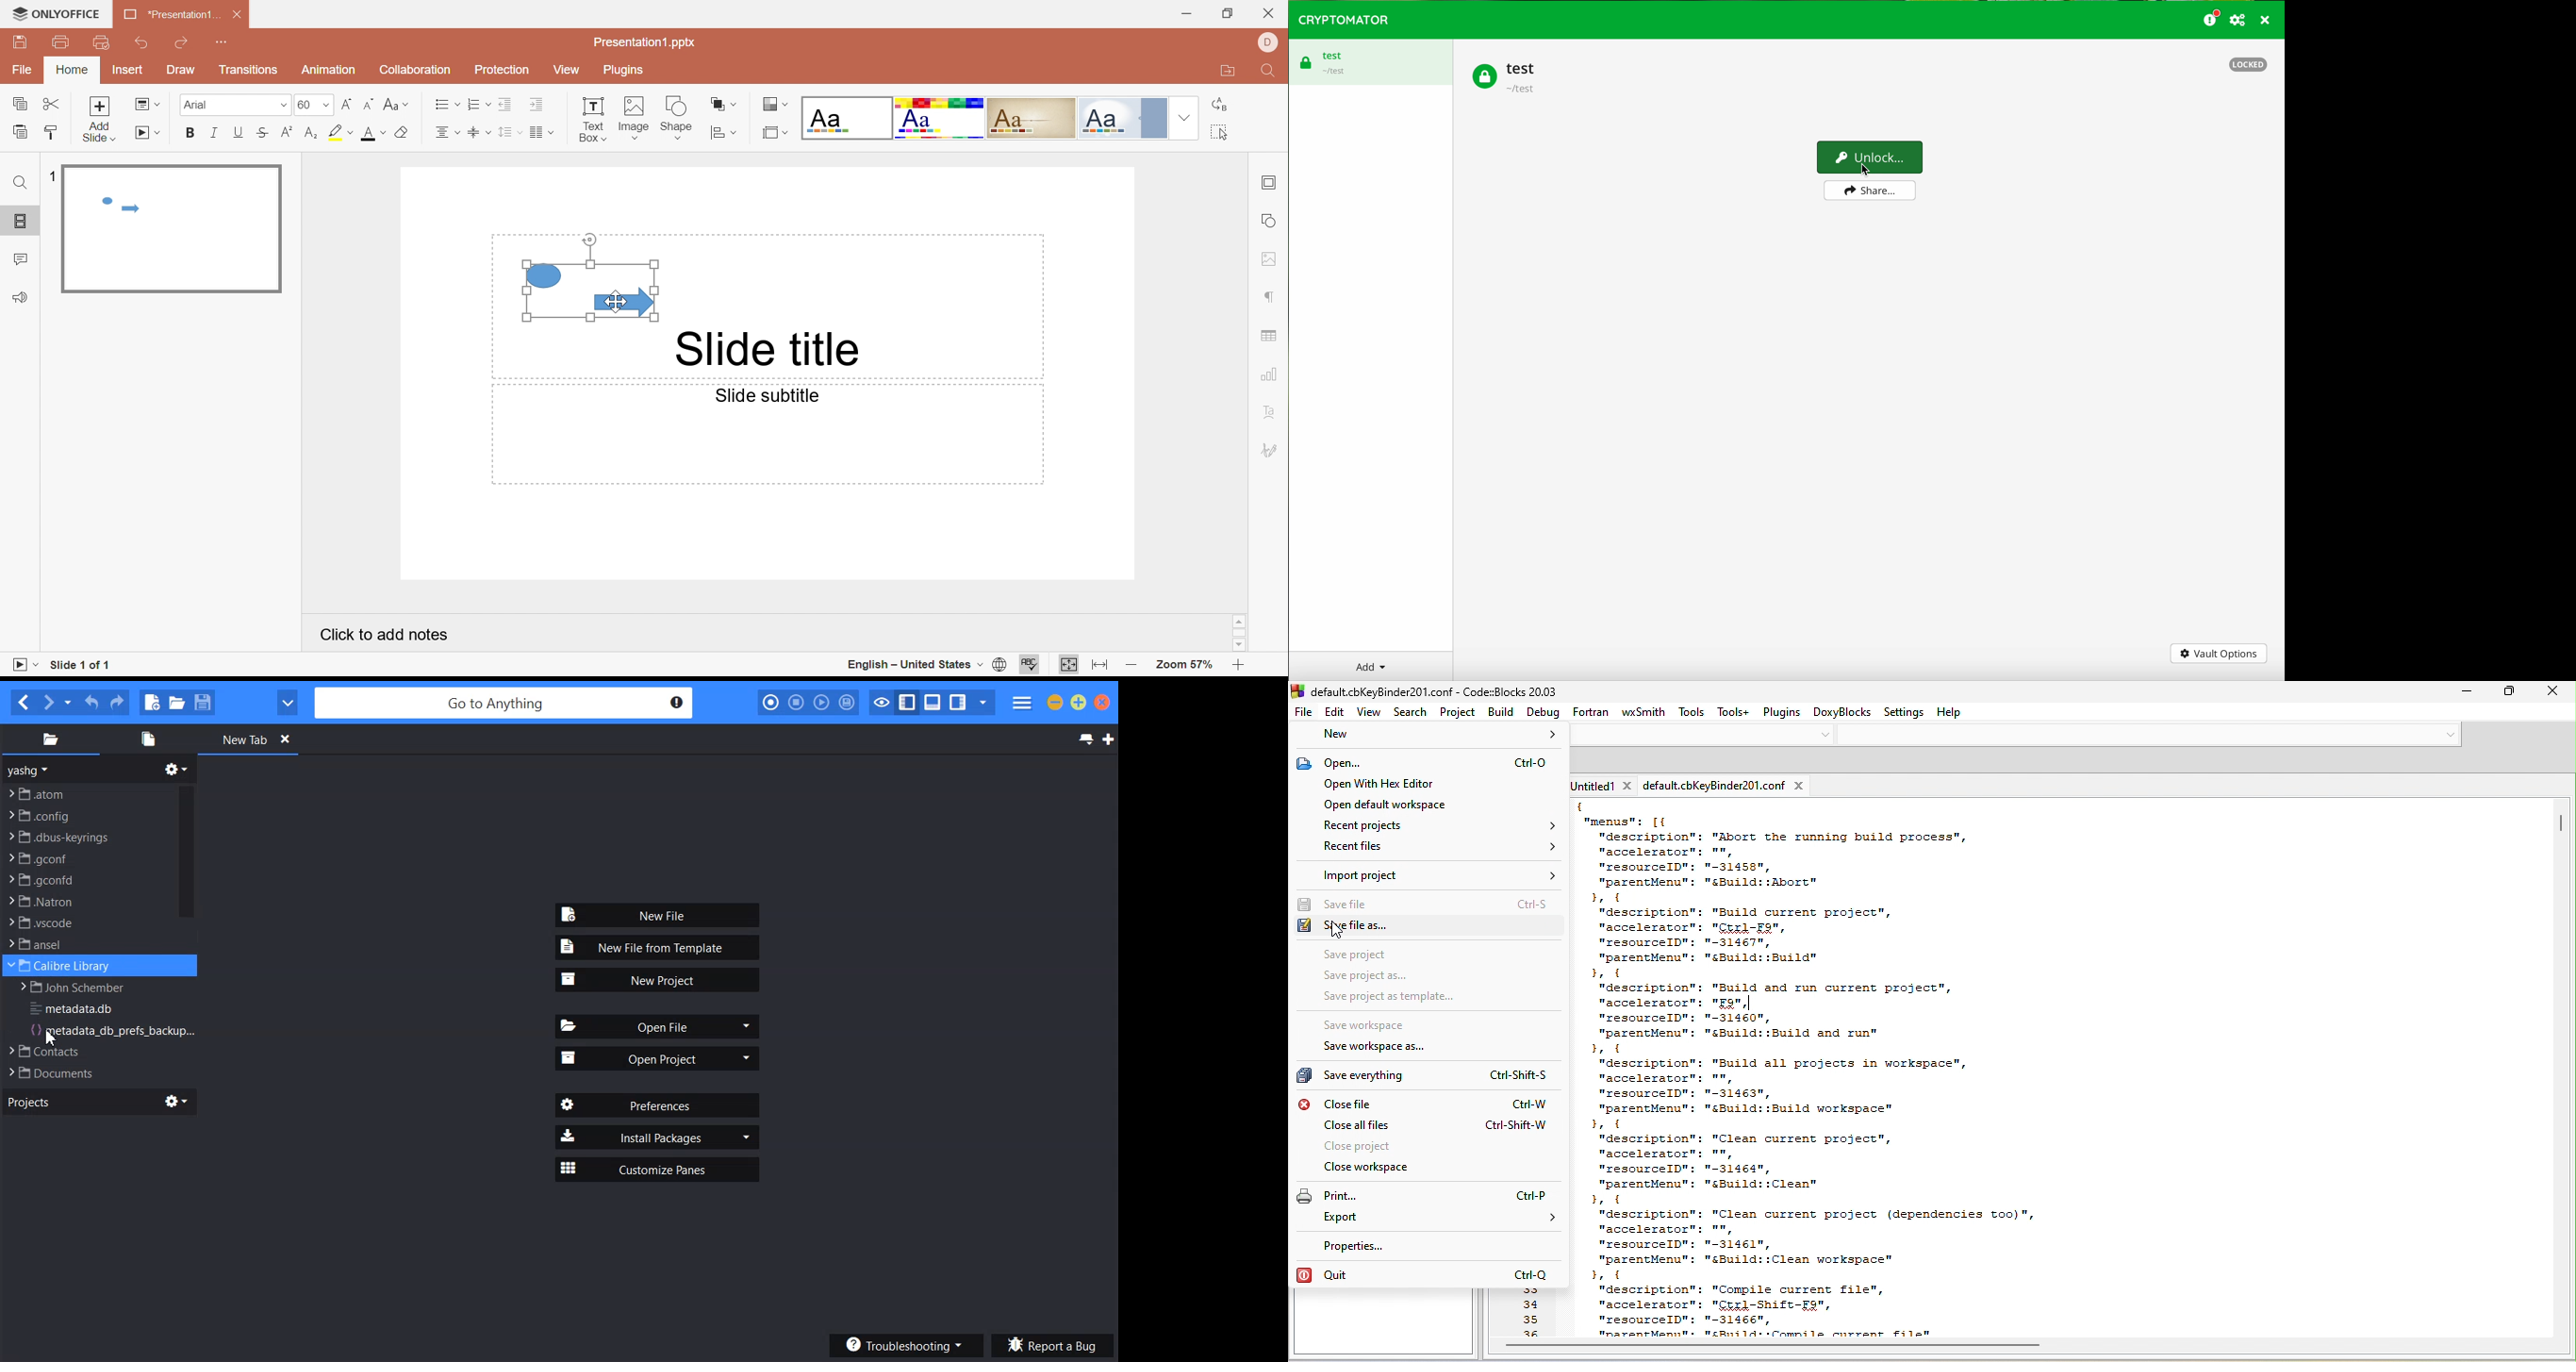 The height and width of the screenshot is (1372, 2576). I want to click on Restore Down, so click(1230, 13).